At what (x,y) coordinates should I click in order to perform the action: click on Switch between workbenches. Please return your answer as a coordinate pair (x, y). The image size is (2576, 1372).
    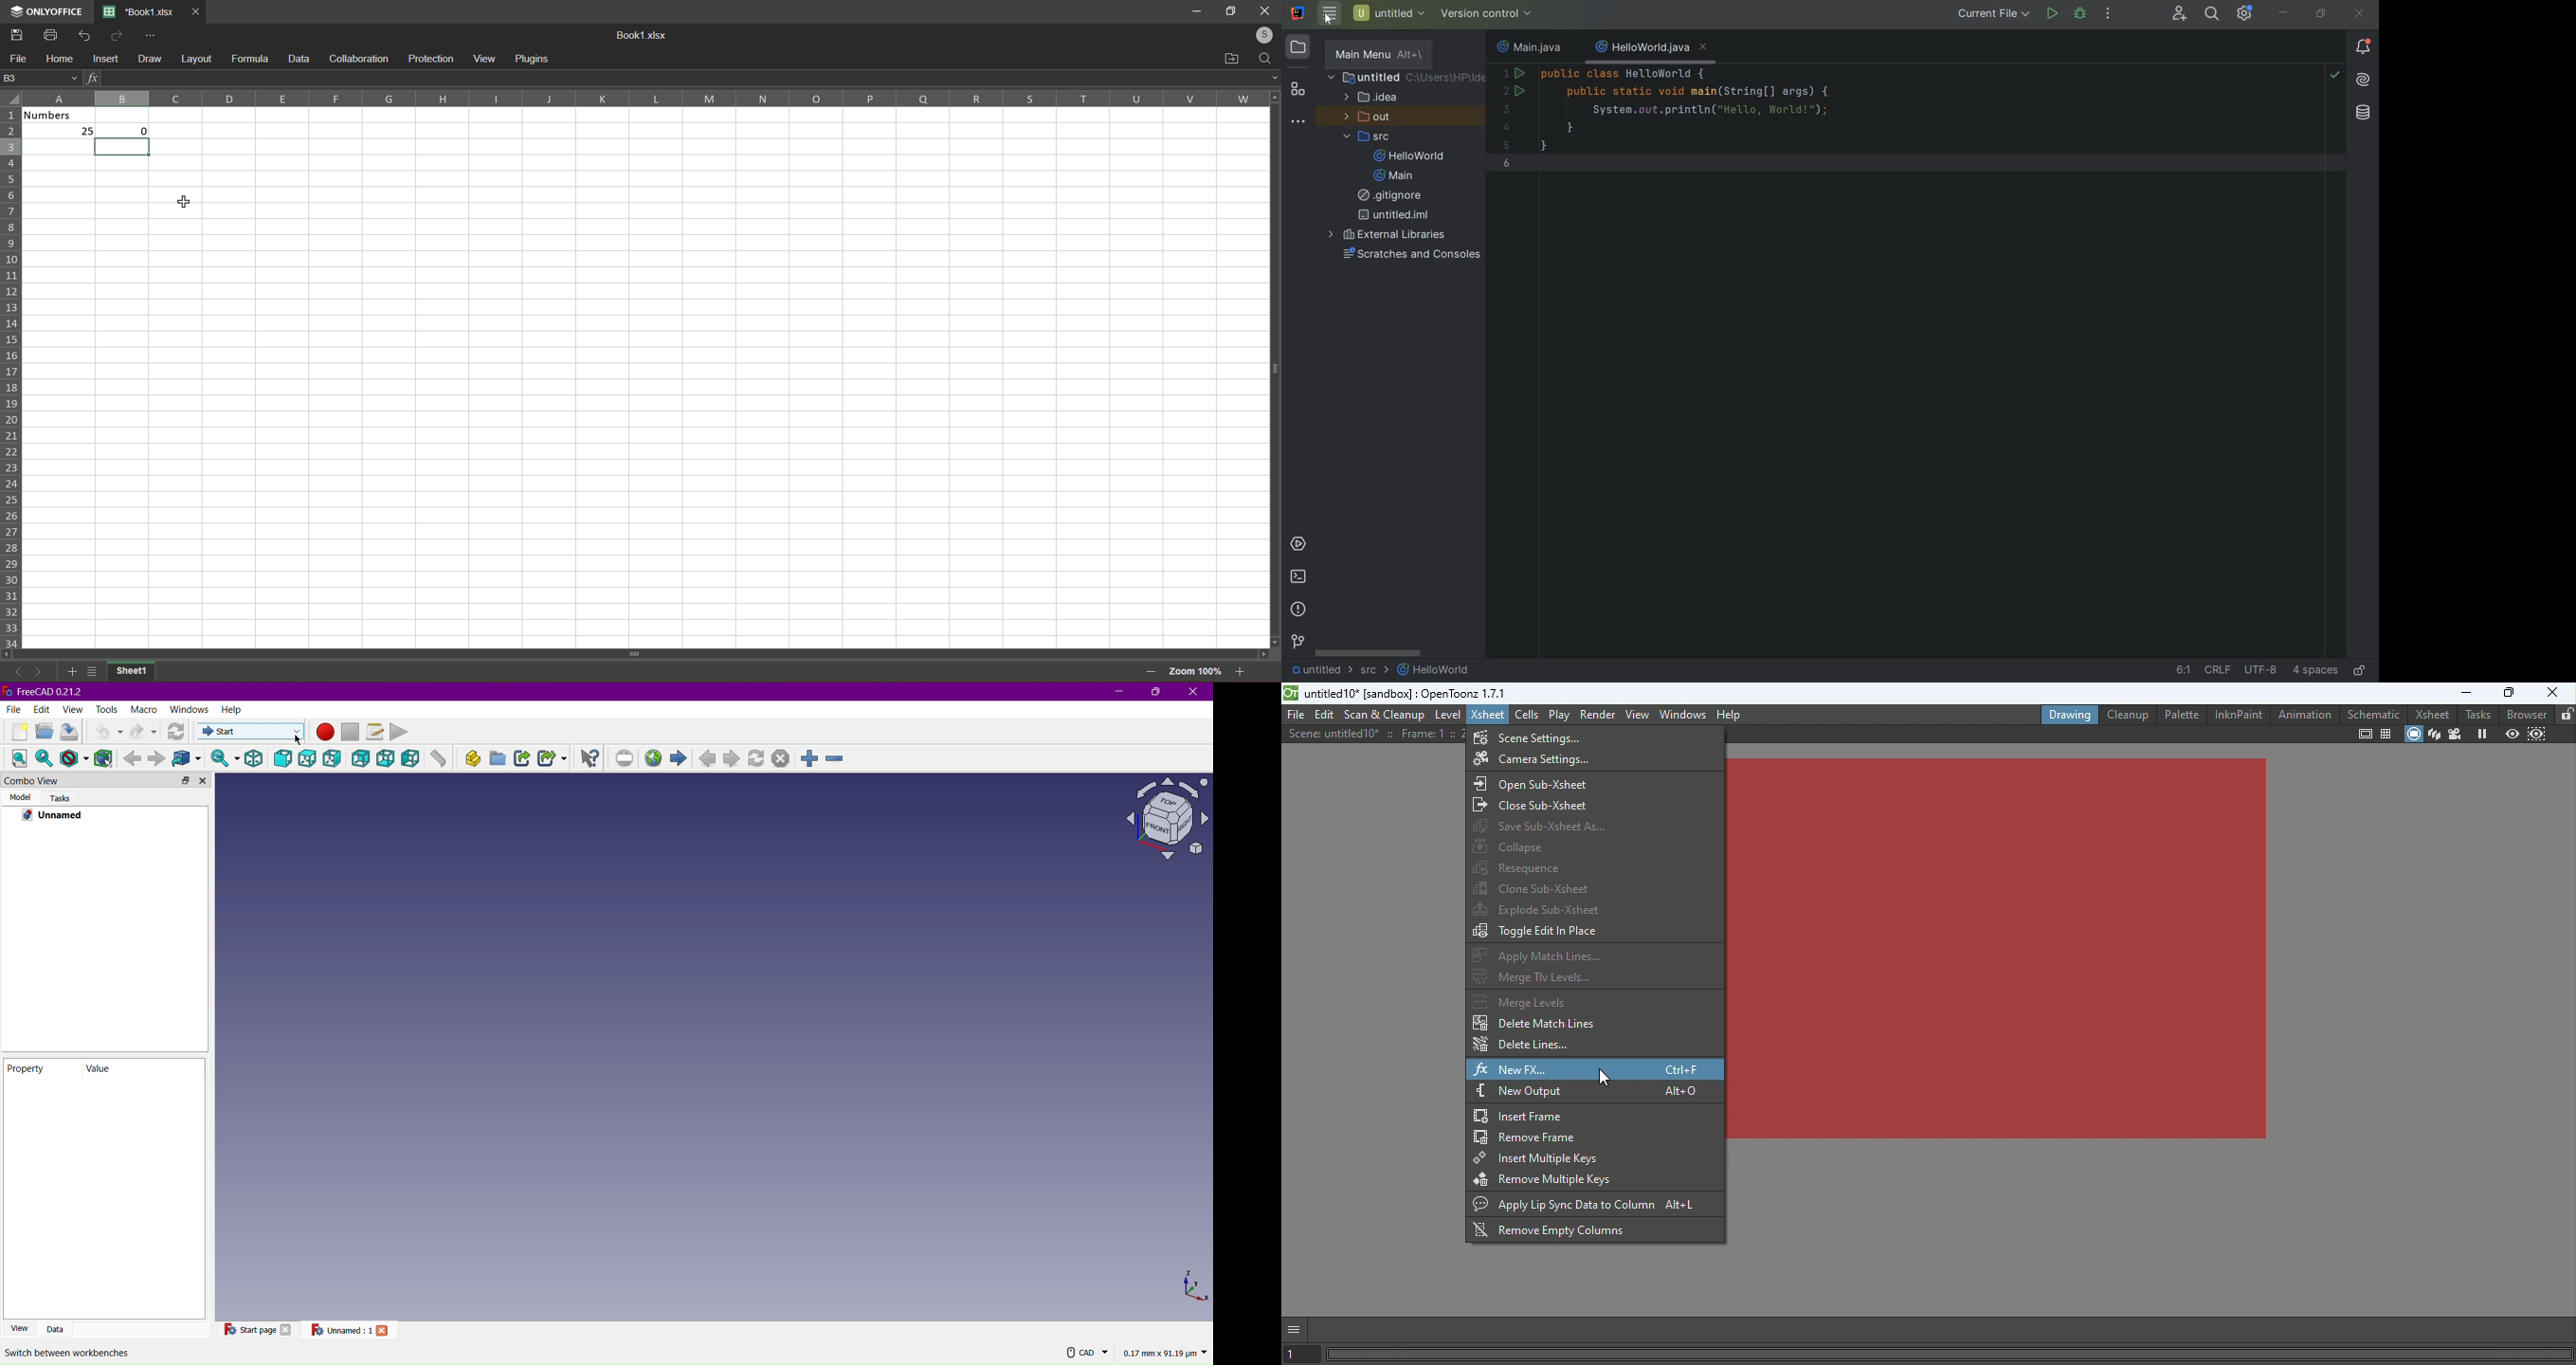
    Looking at the image, I should click on (66, 1353).